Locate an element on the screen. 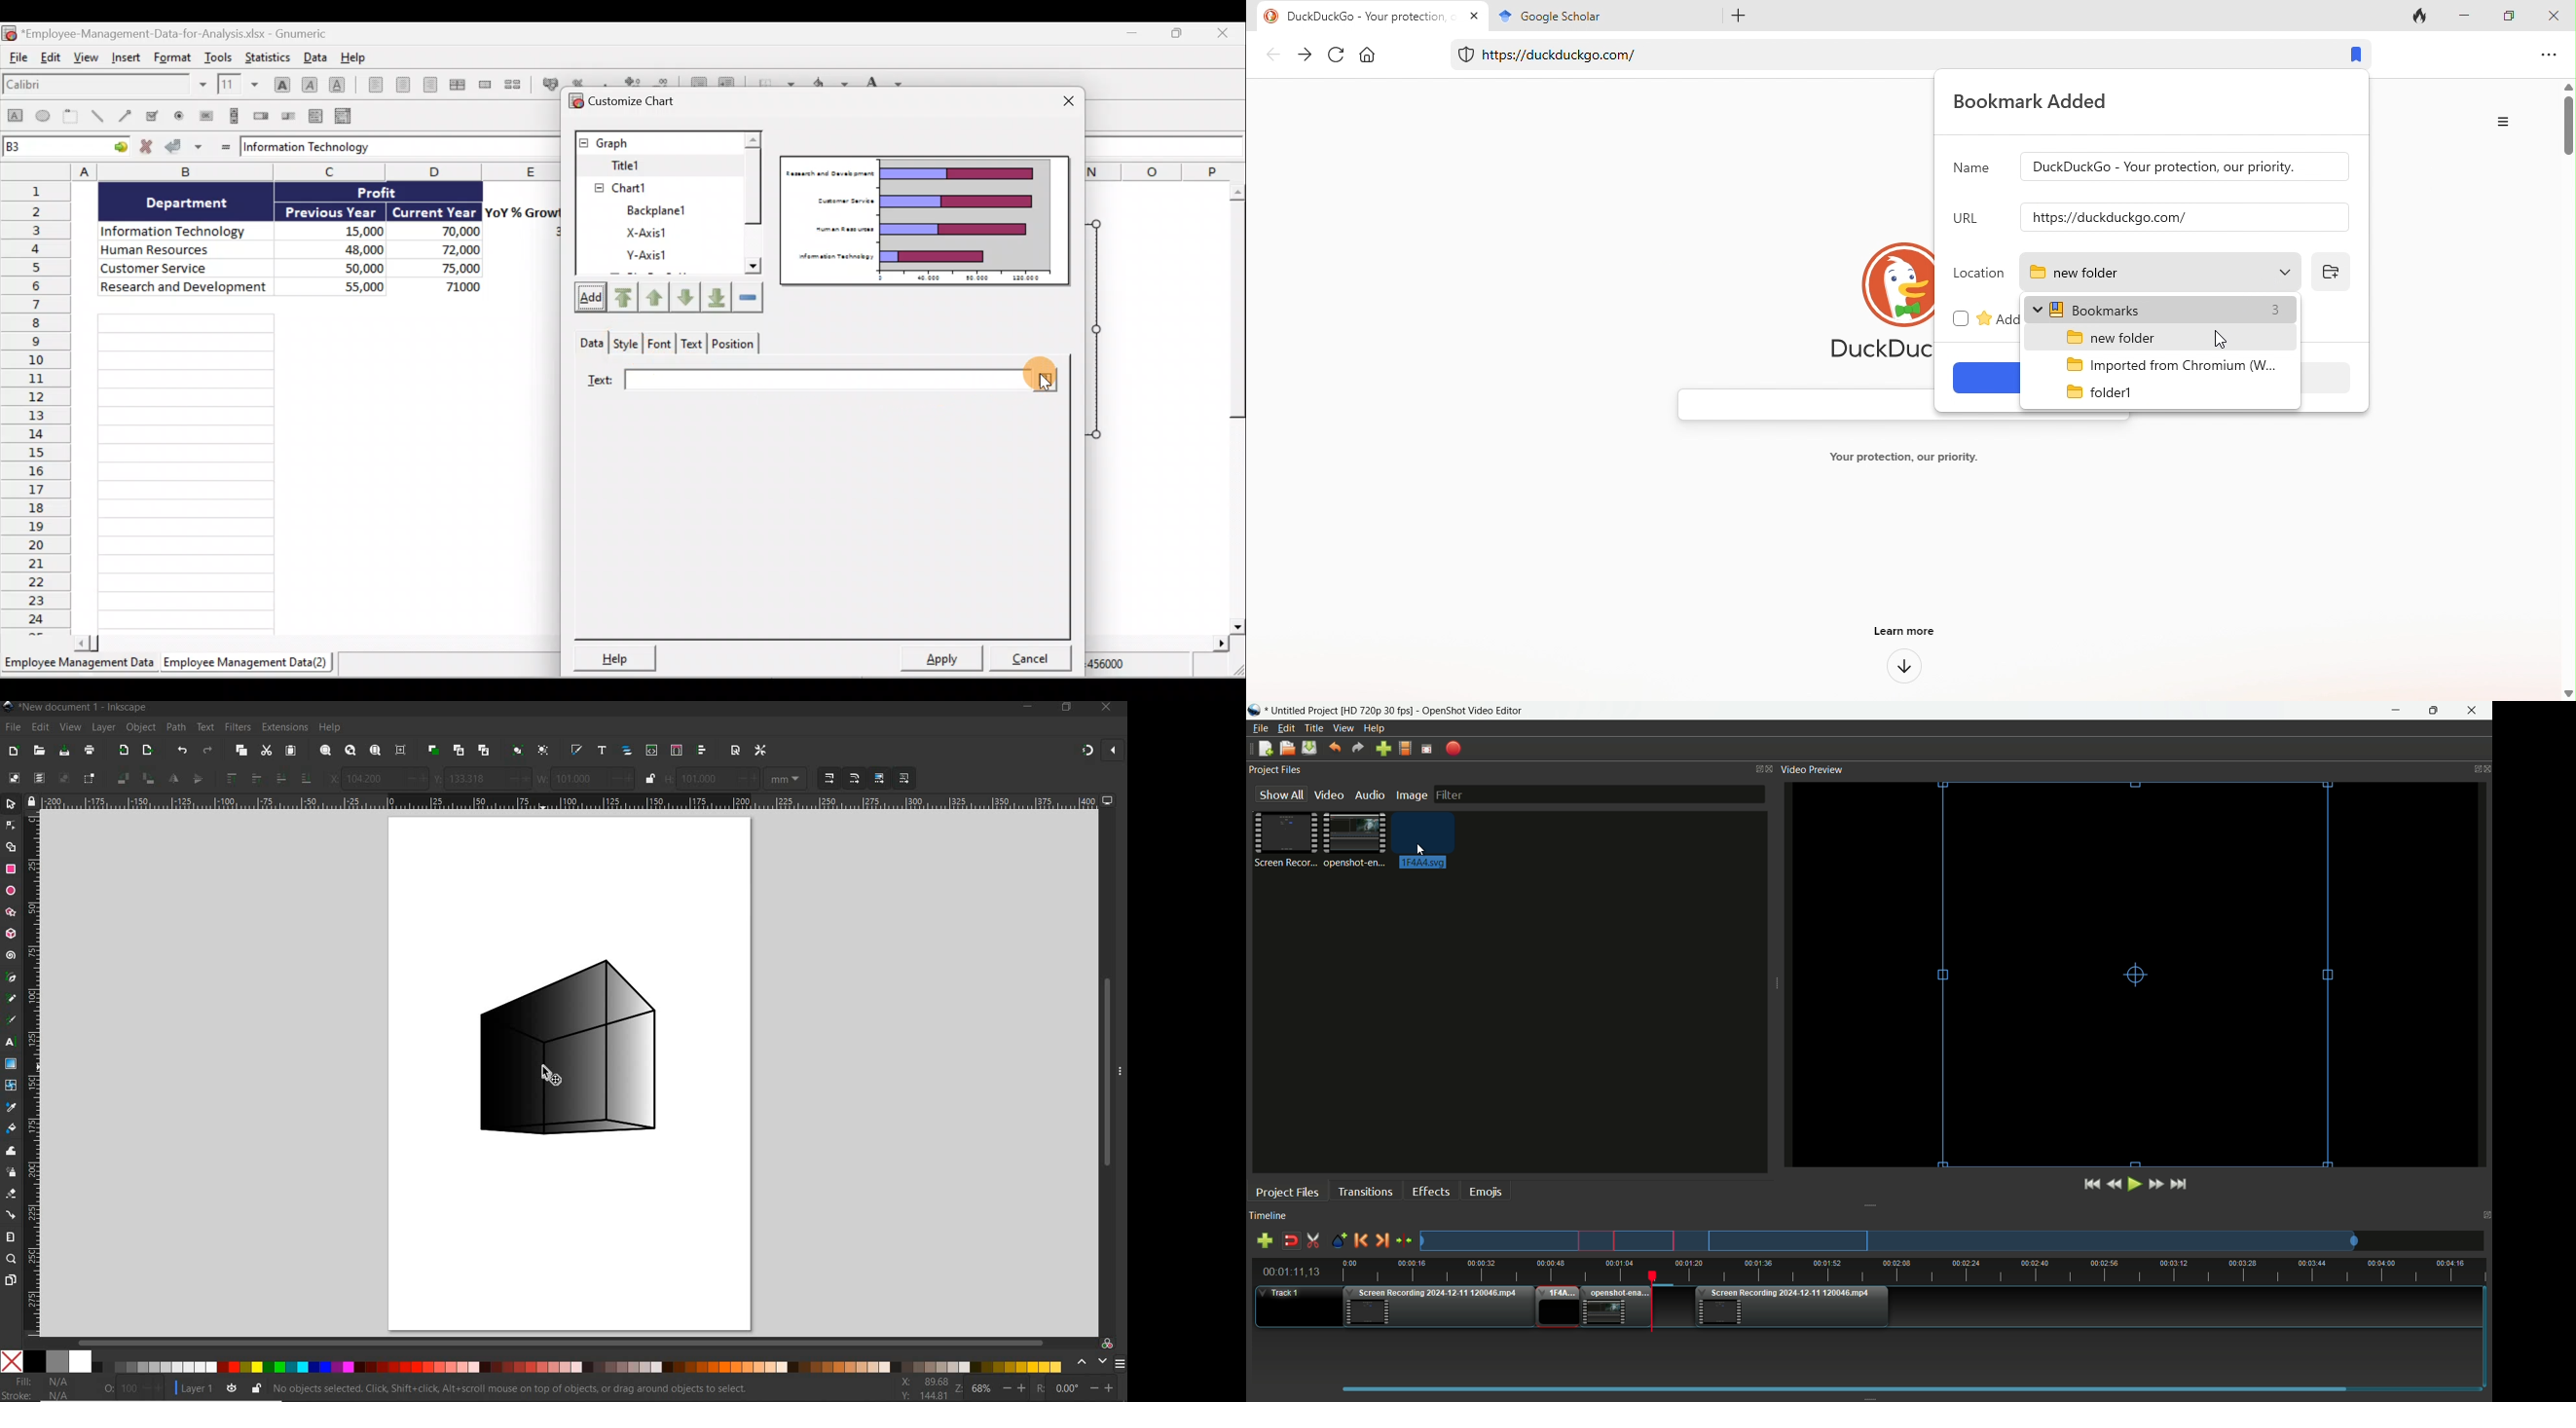 Image resolution: width=2576 pixels, height=1428 pixels. OPEN PREFERENCES is located at coordinates (761, 749).